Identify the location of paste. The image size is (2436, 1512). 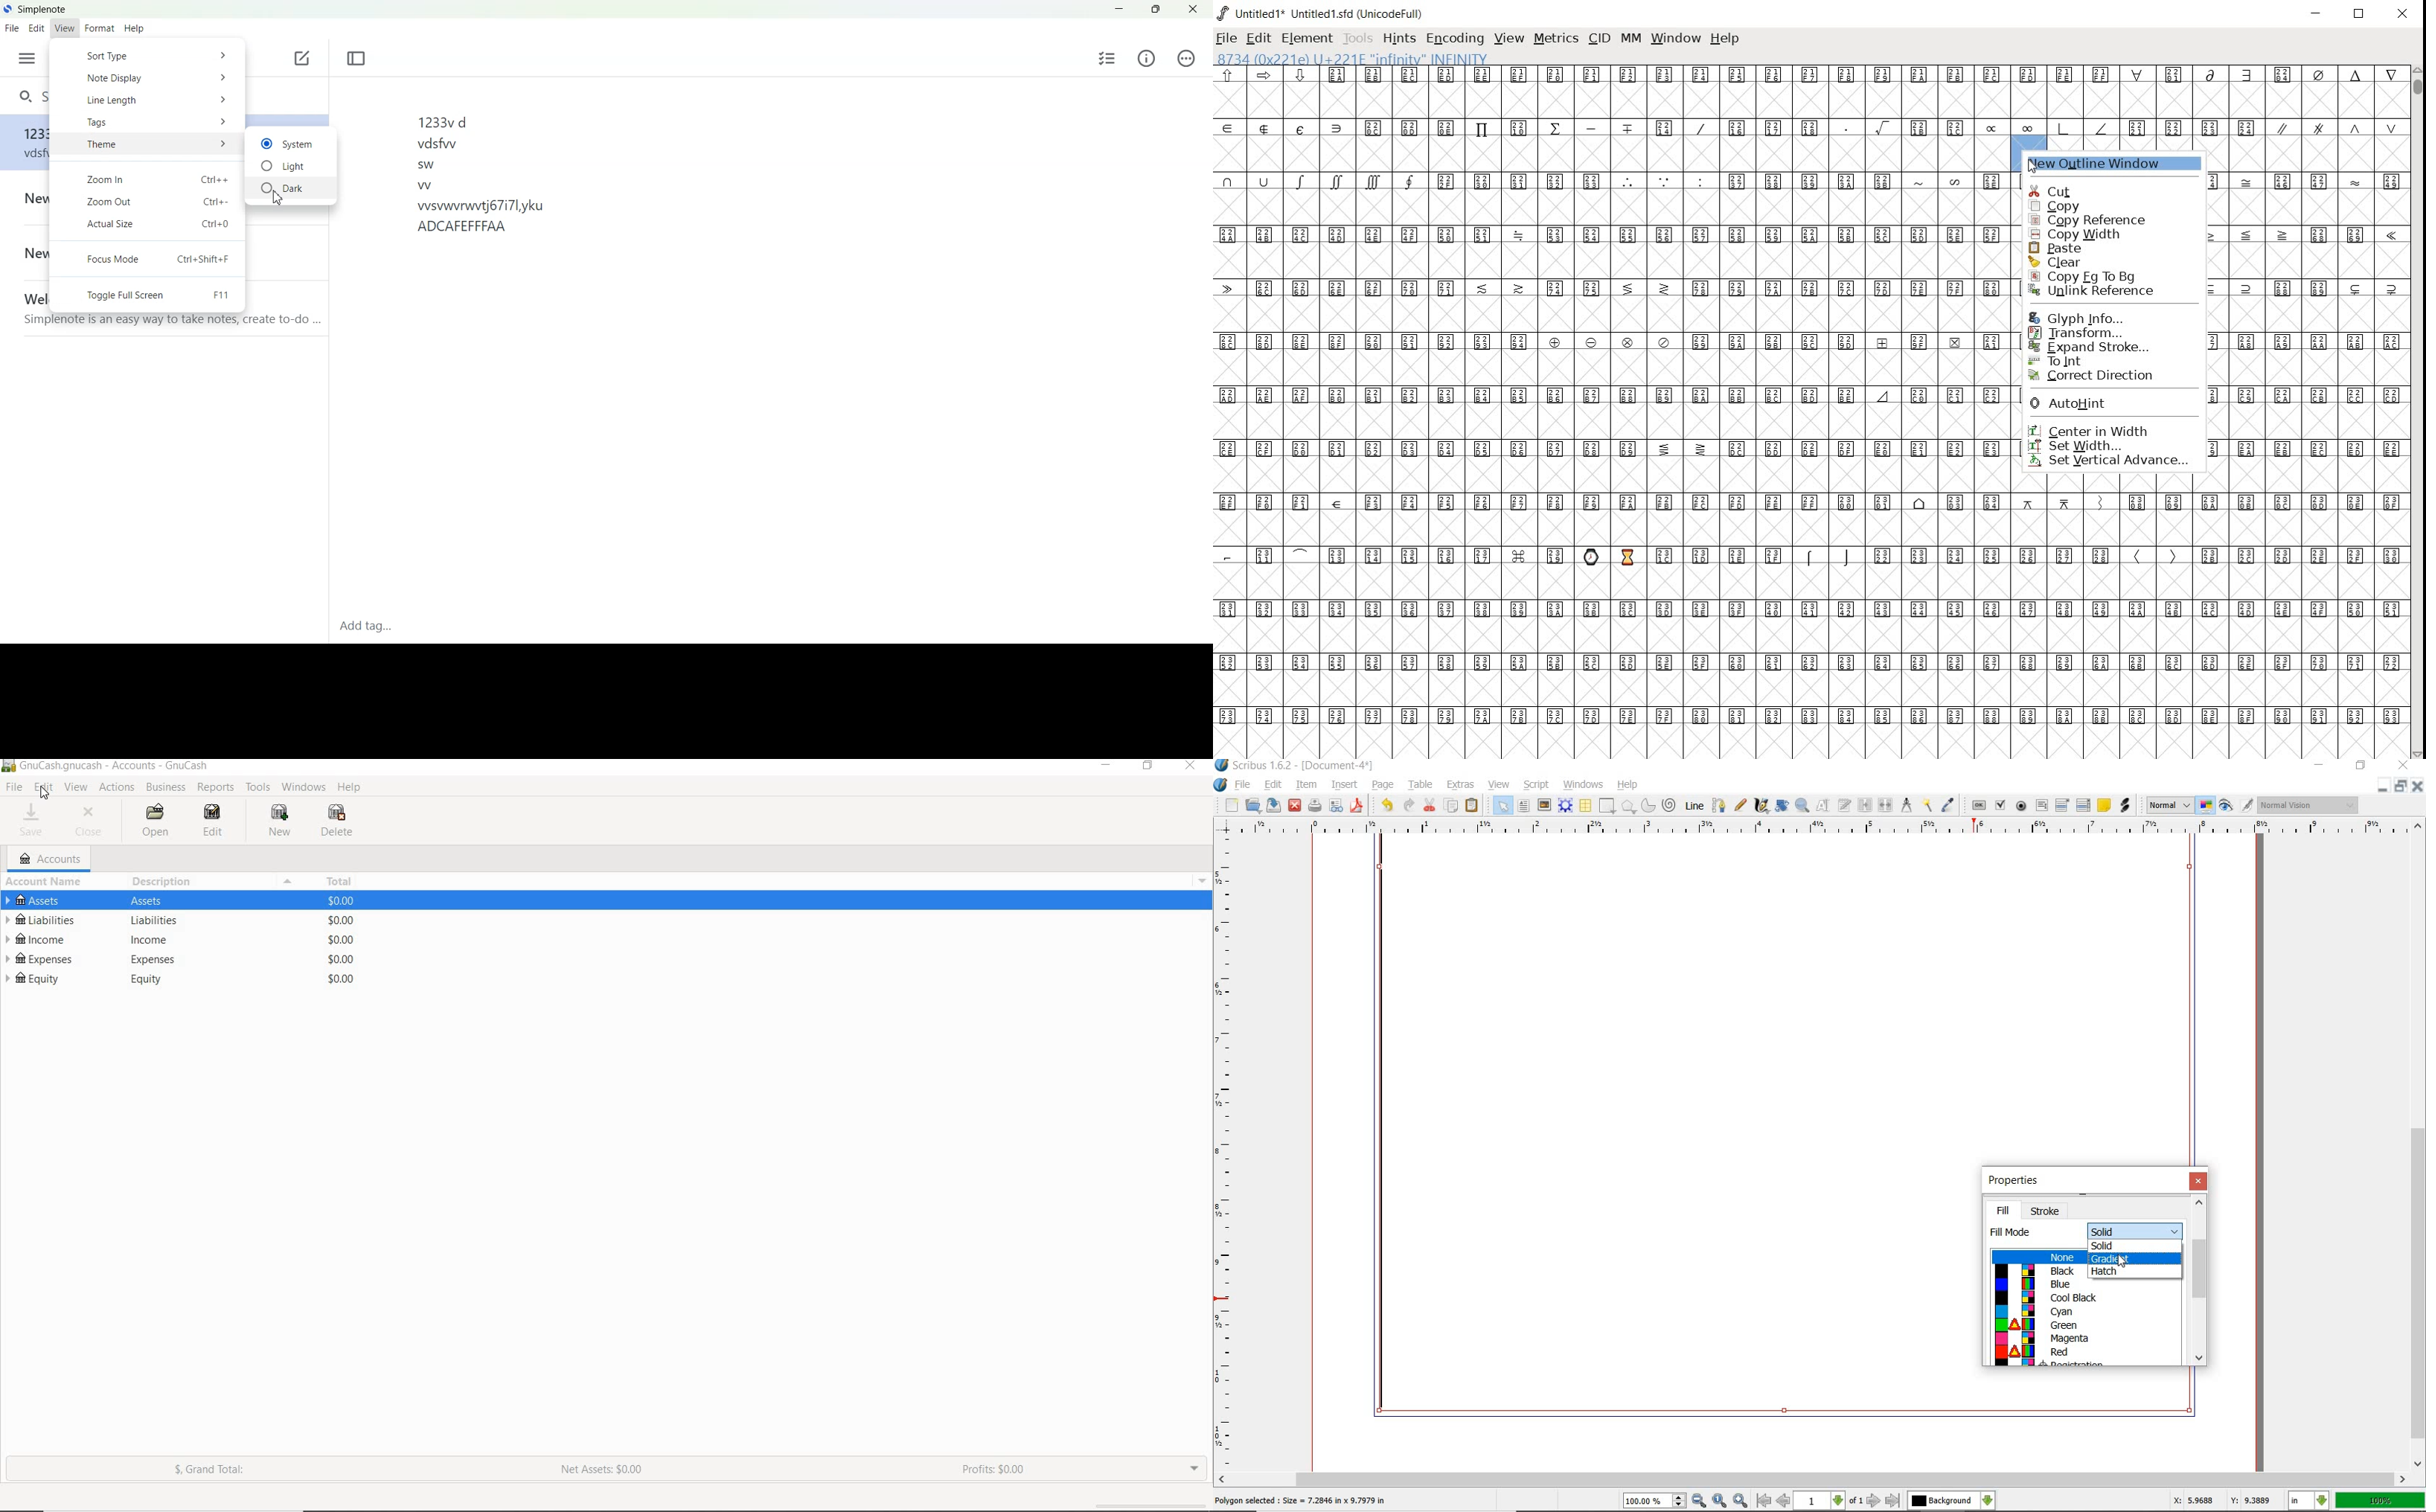
(1471, 806).